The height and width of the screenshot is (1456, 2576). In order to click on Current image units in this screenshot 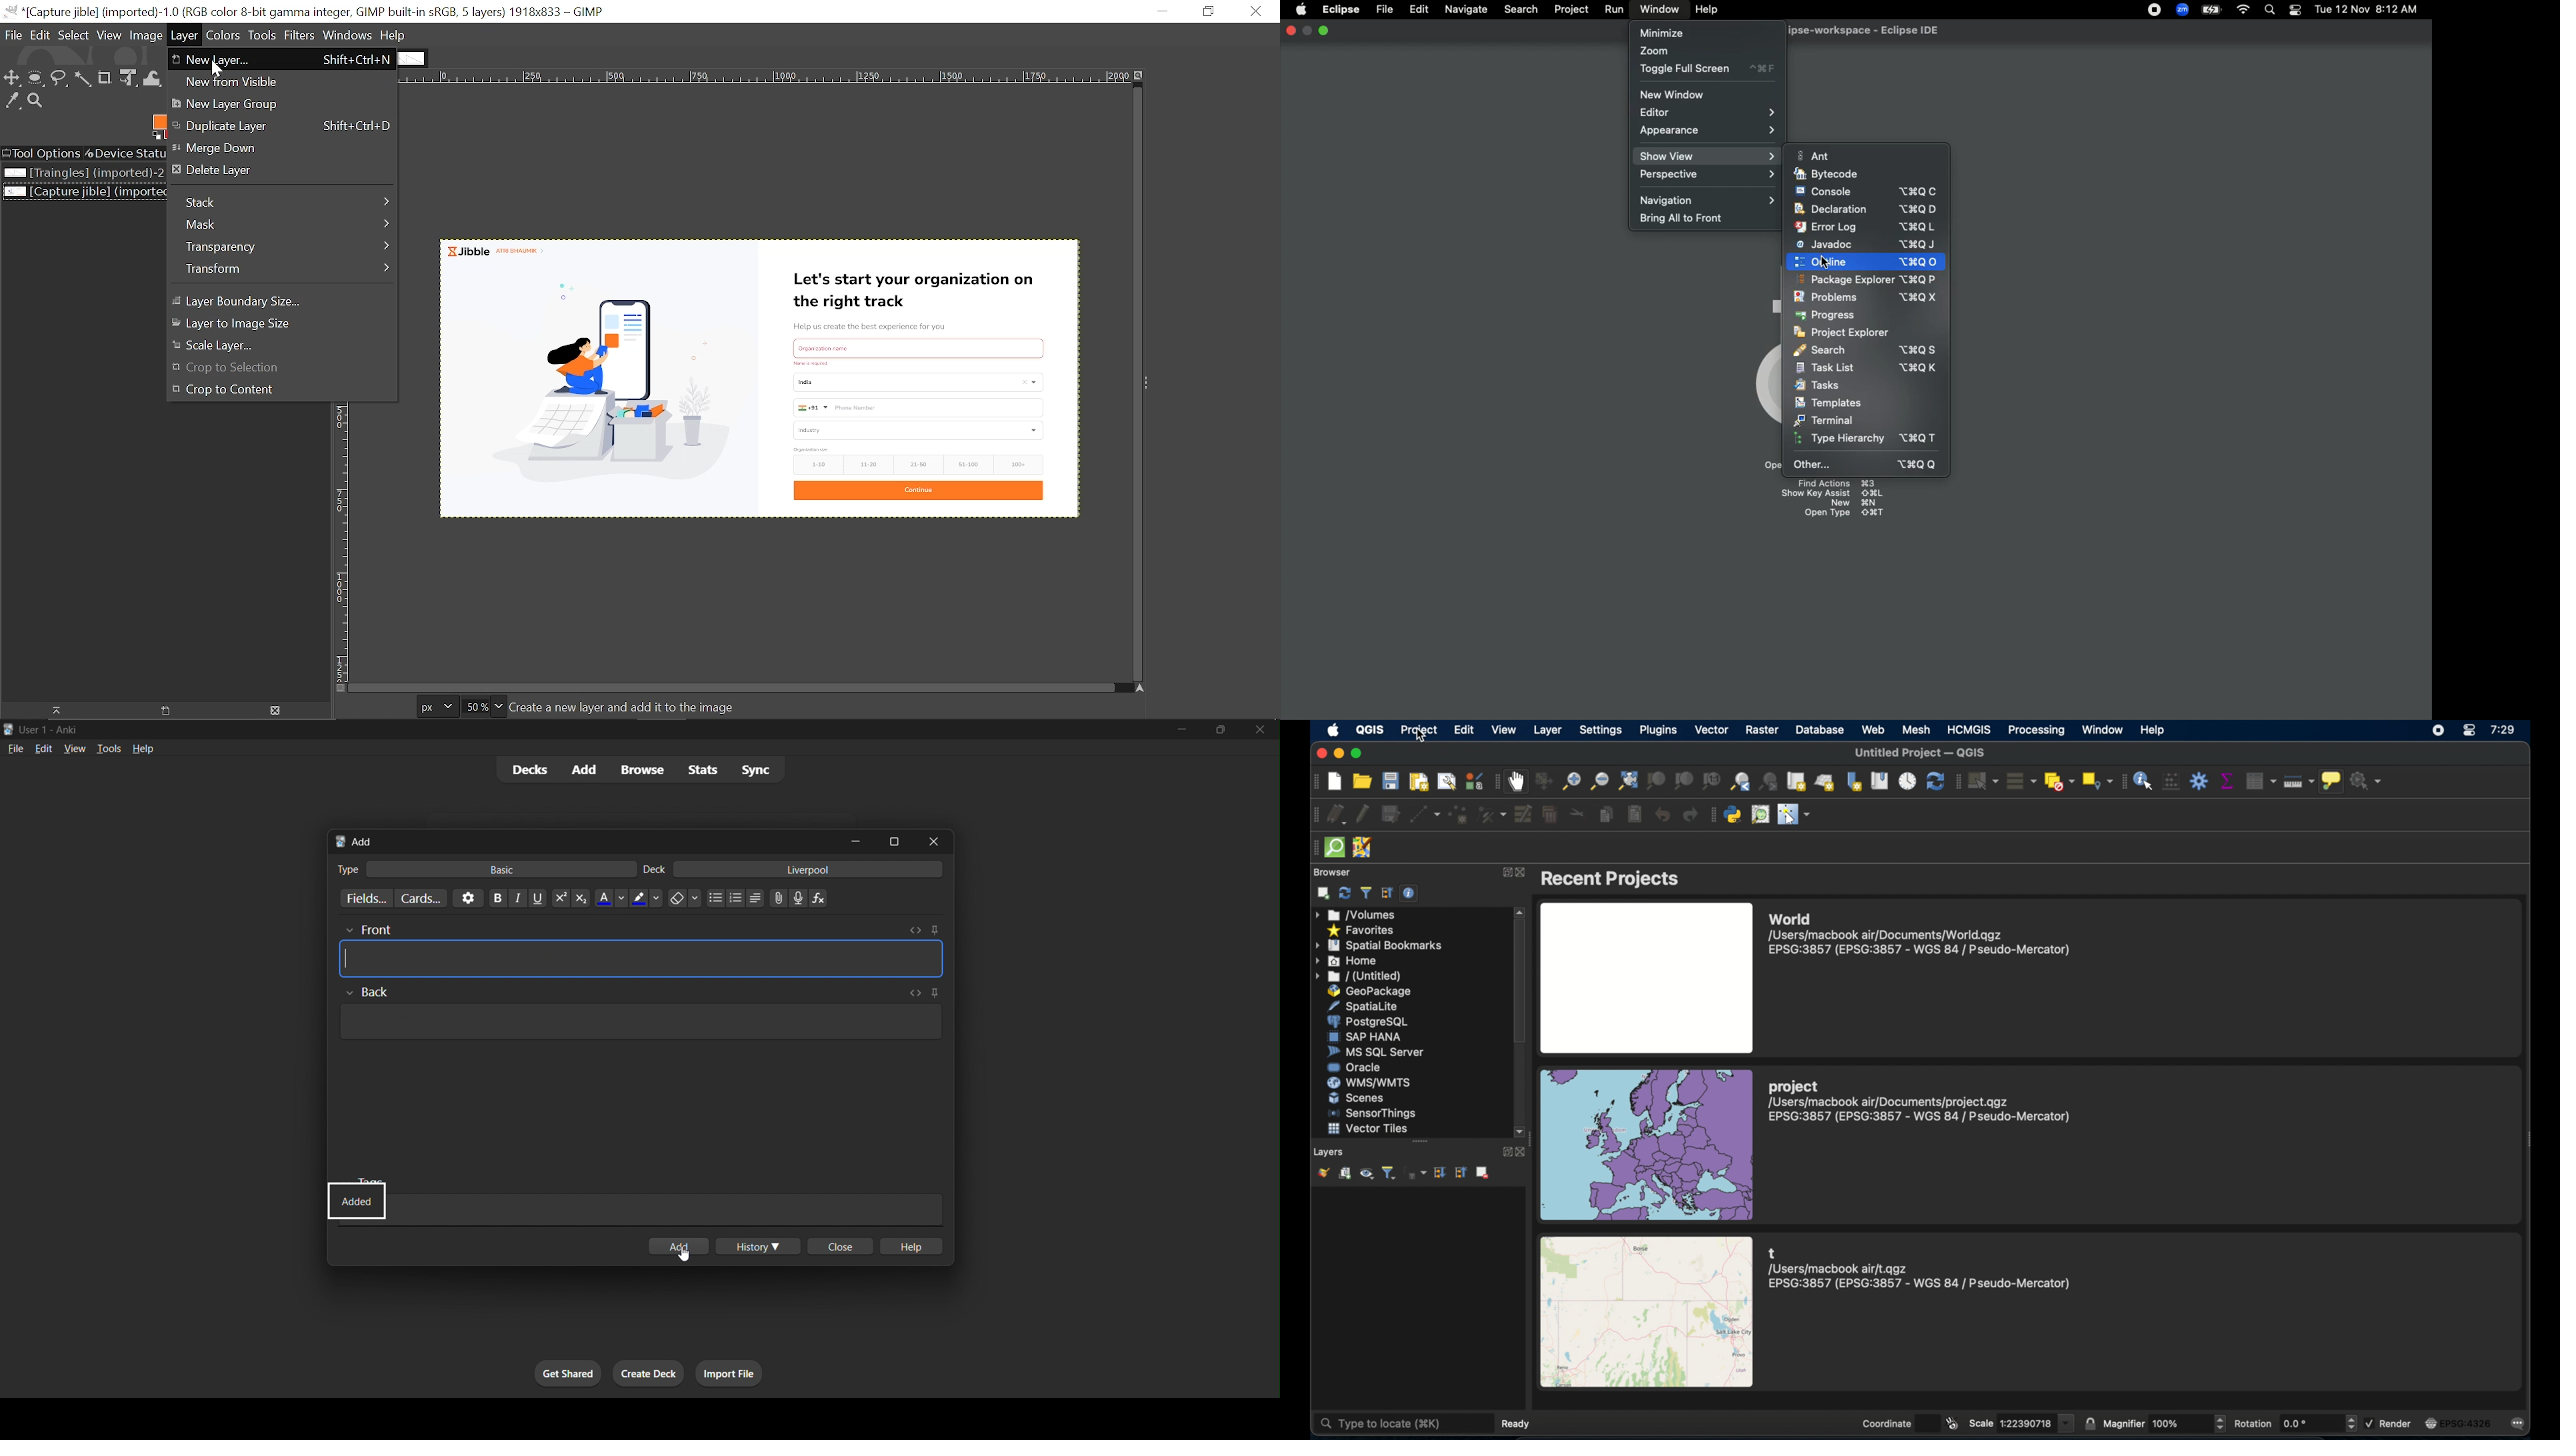, I will do `click(439, 705)`.